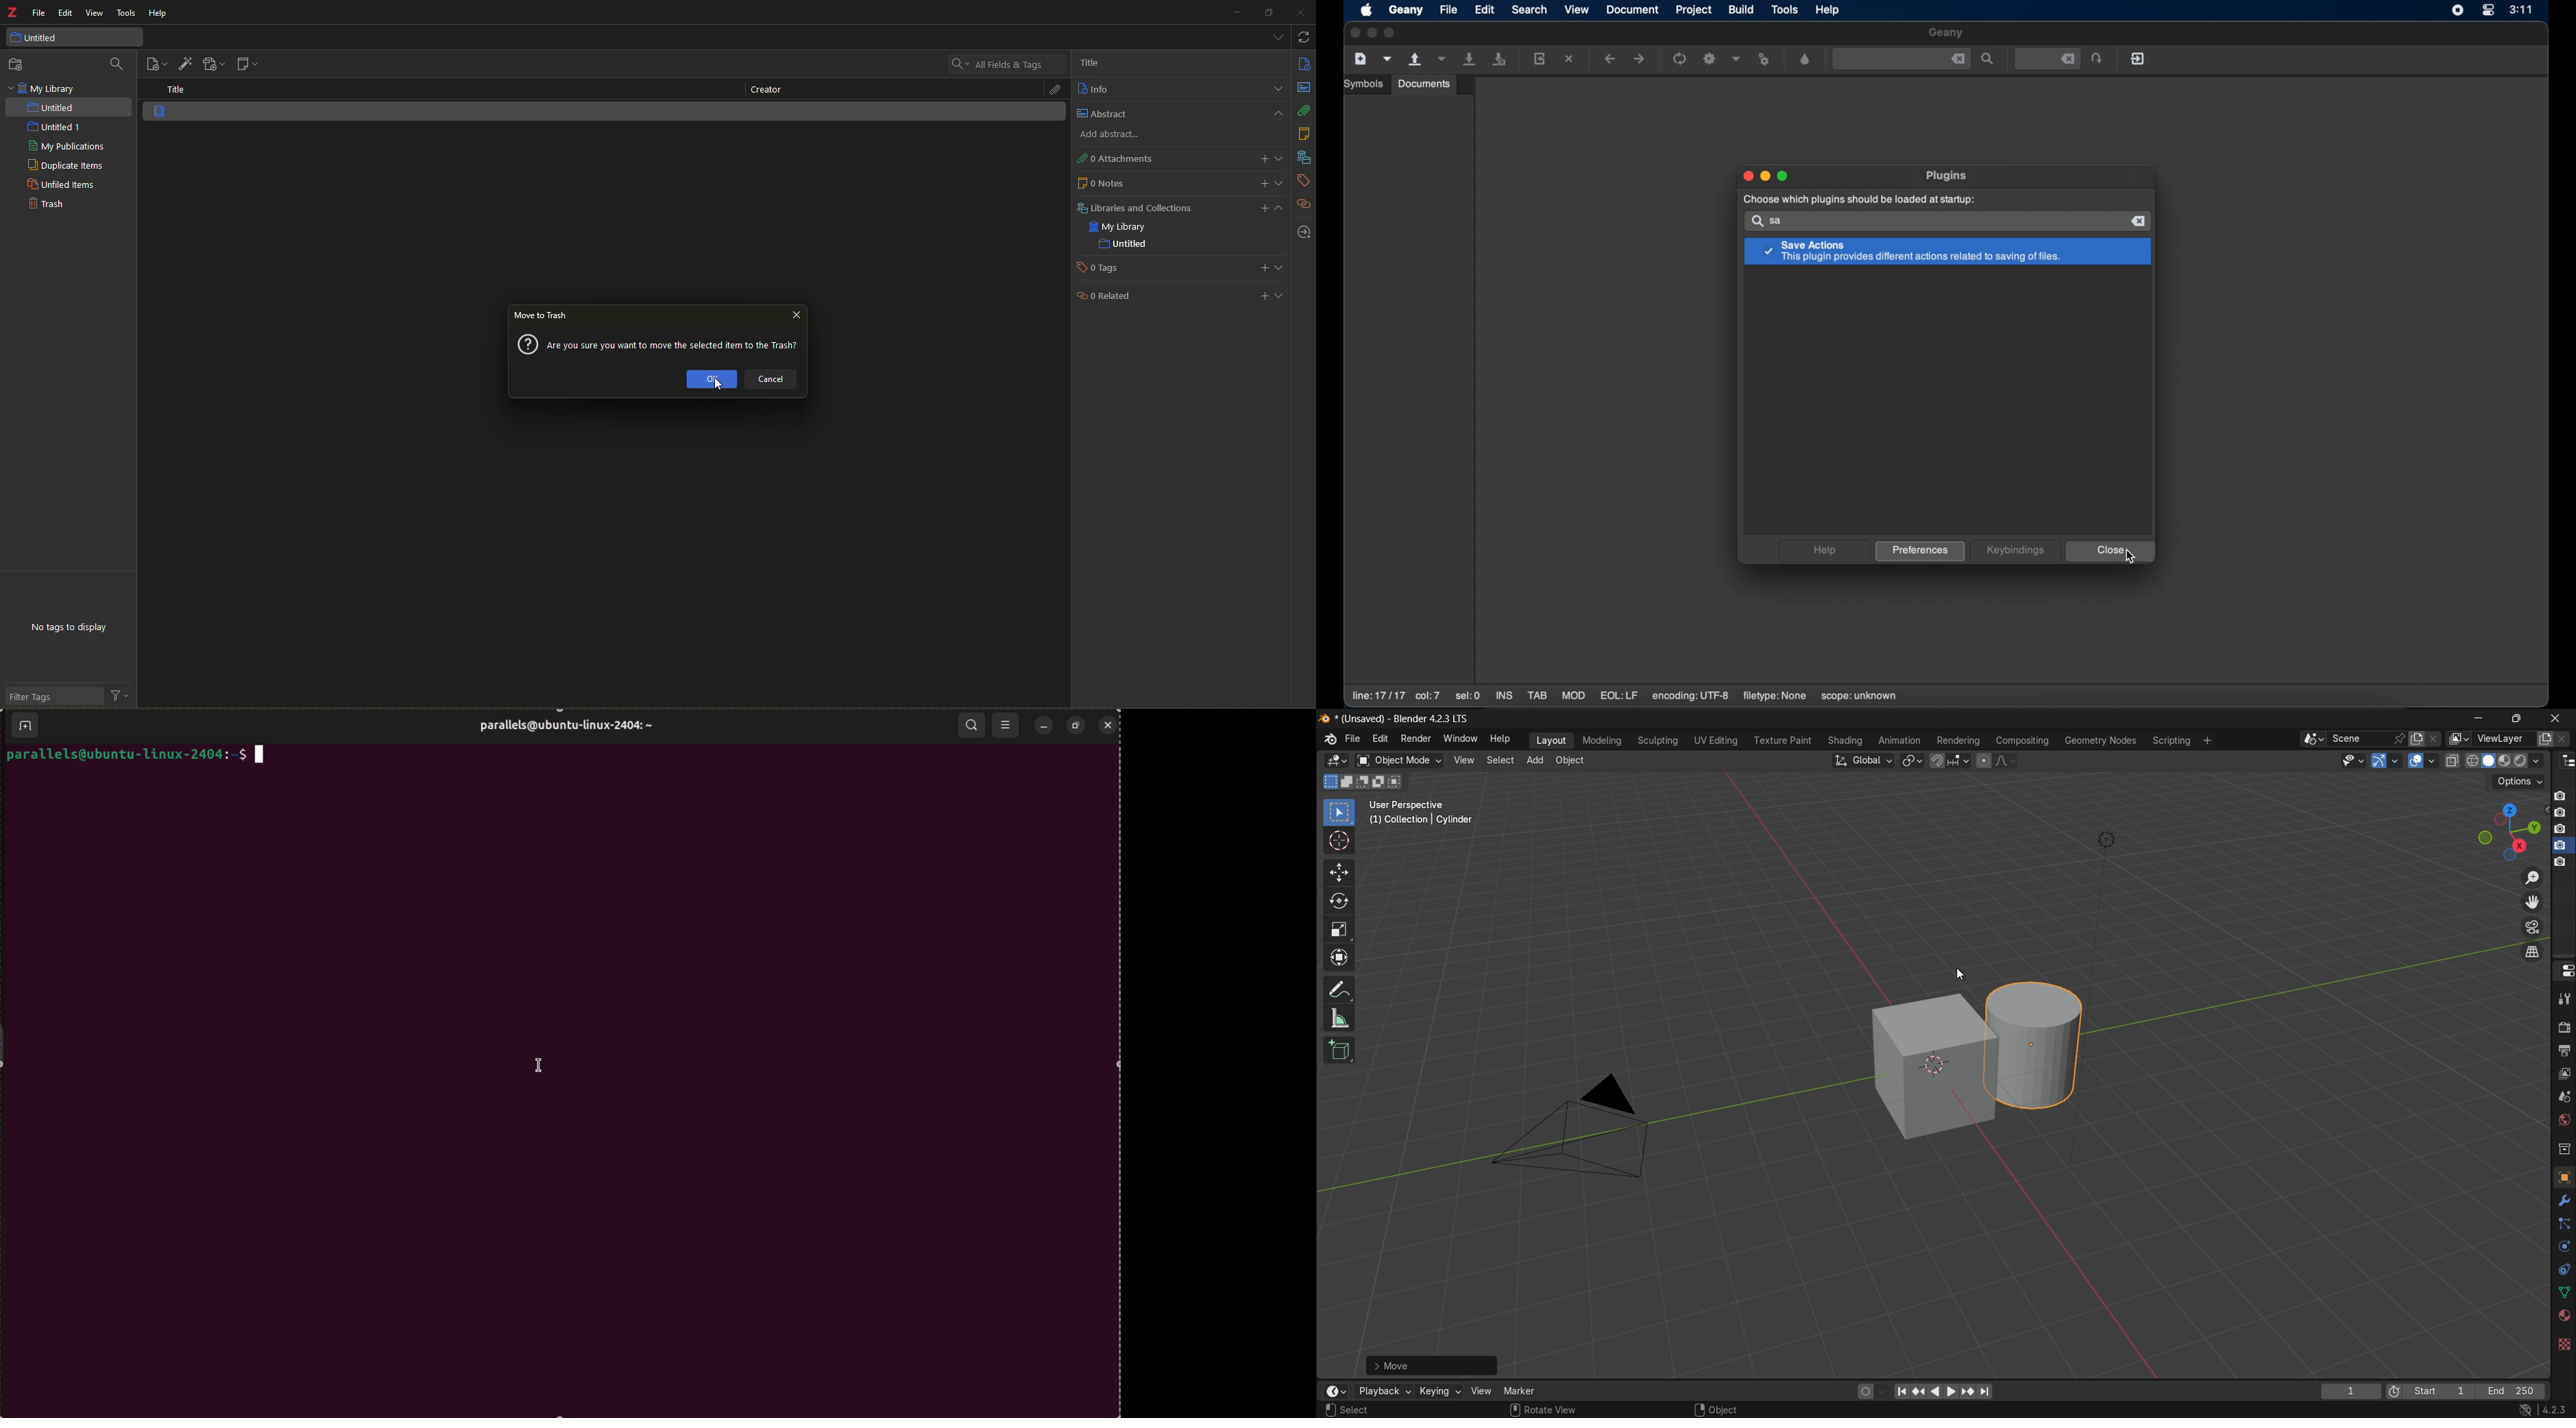 The width and height of the screenshot is (2576, 1428). I want to click on create a new file from template, so click(1388, 59).